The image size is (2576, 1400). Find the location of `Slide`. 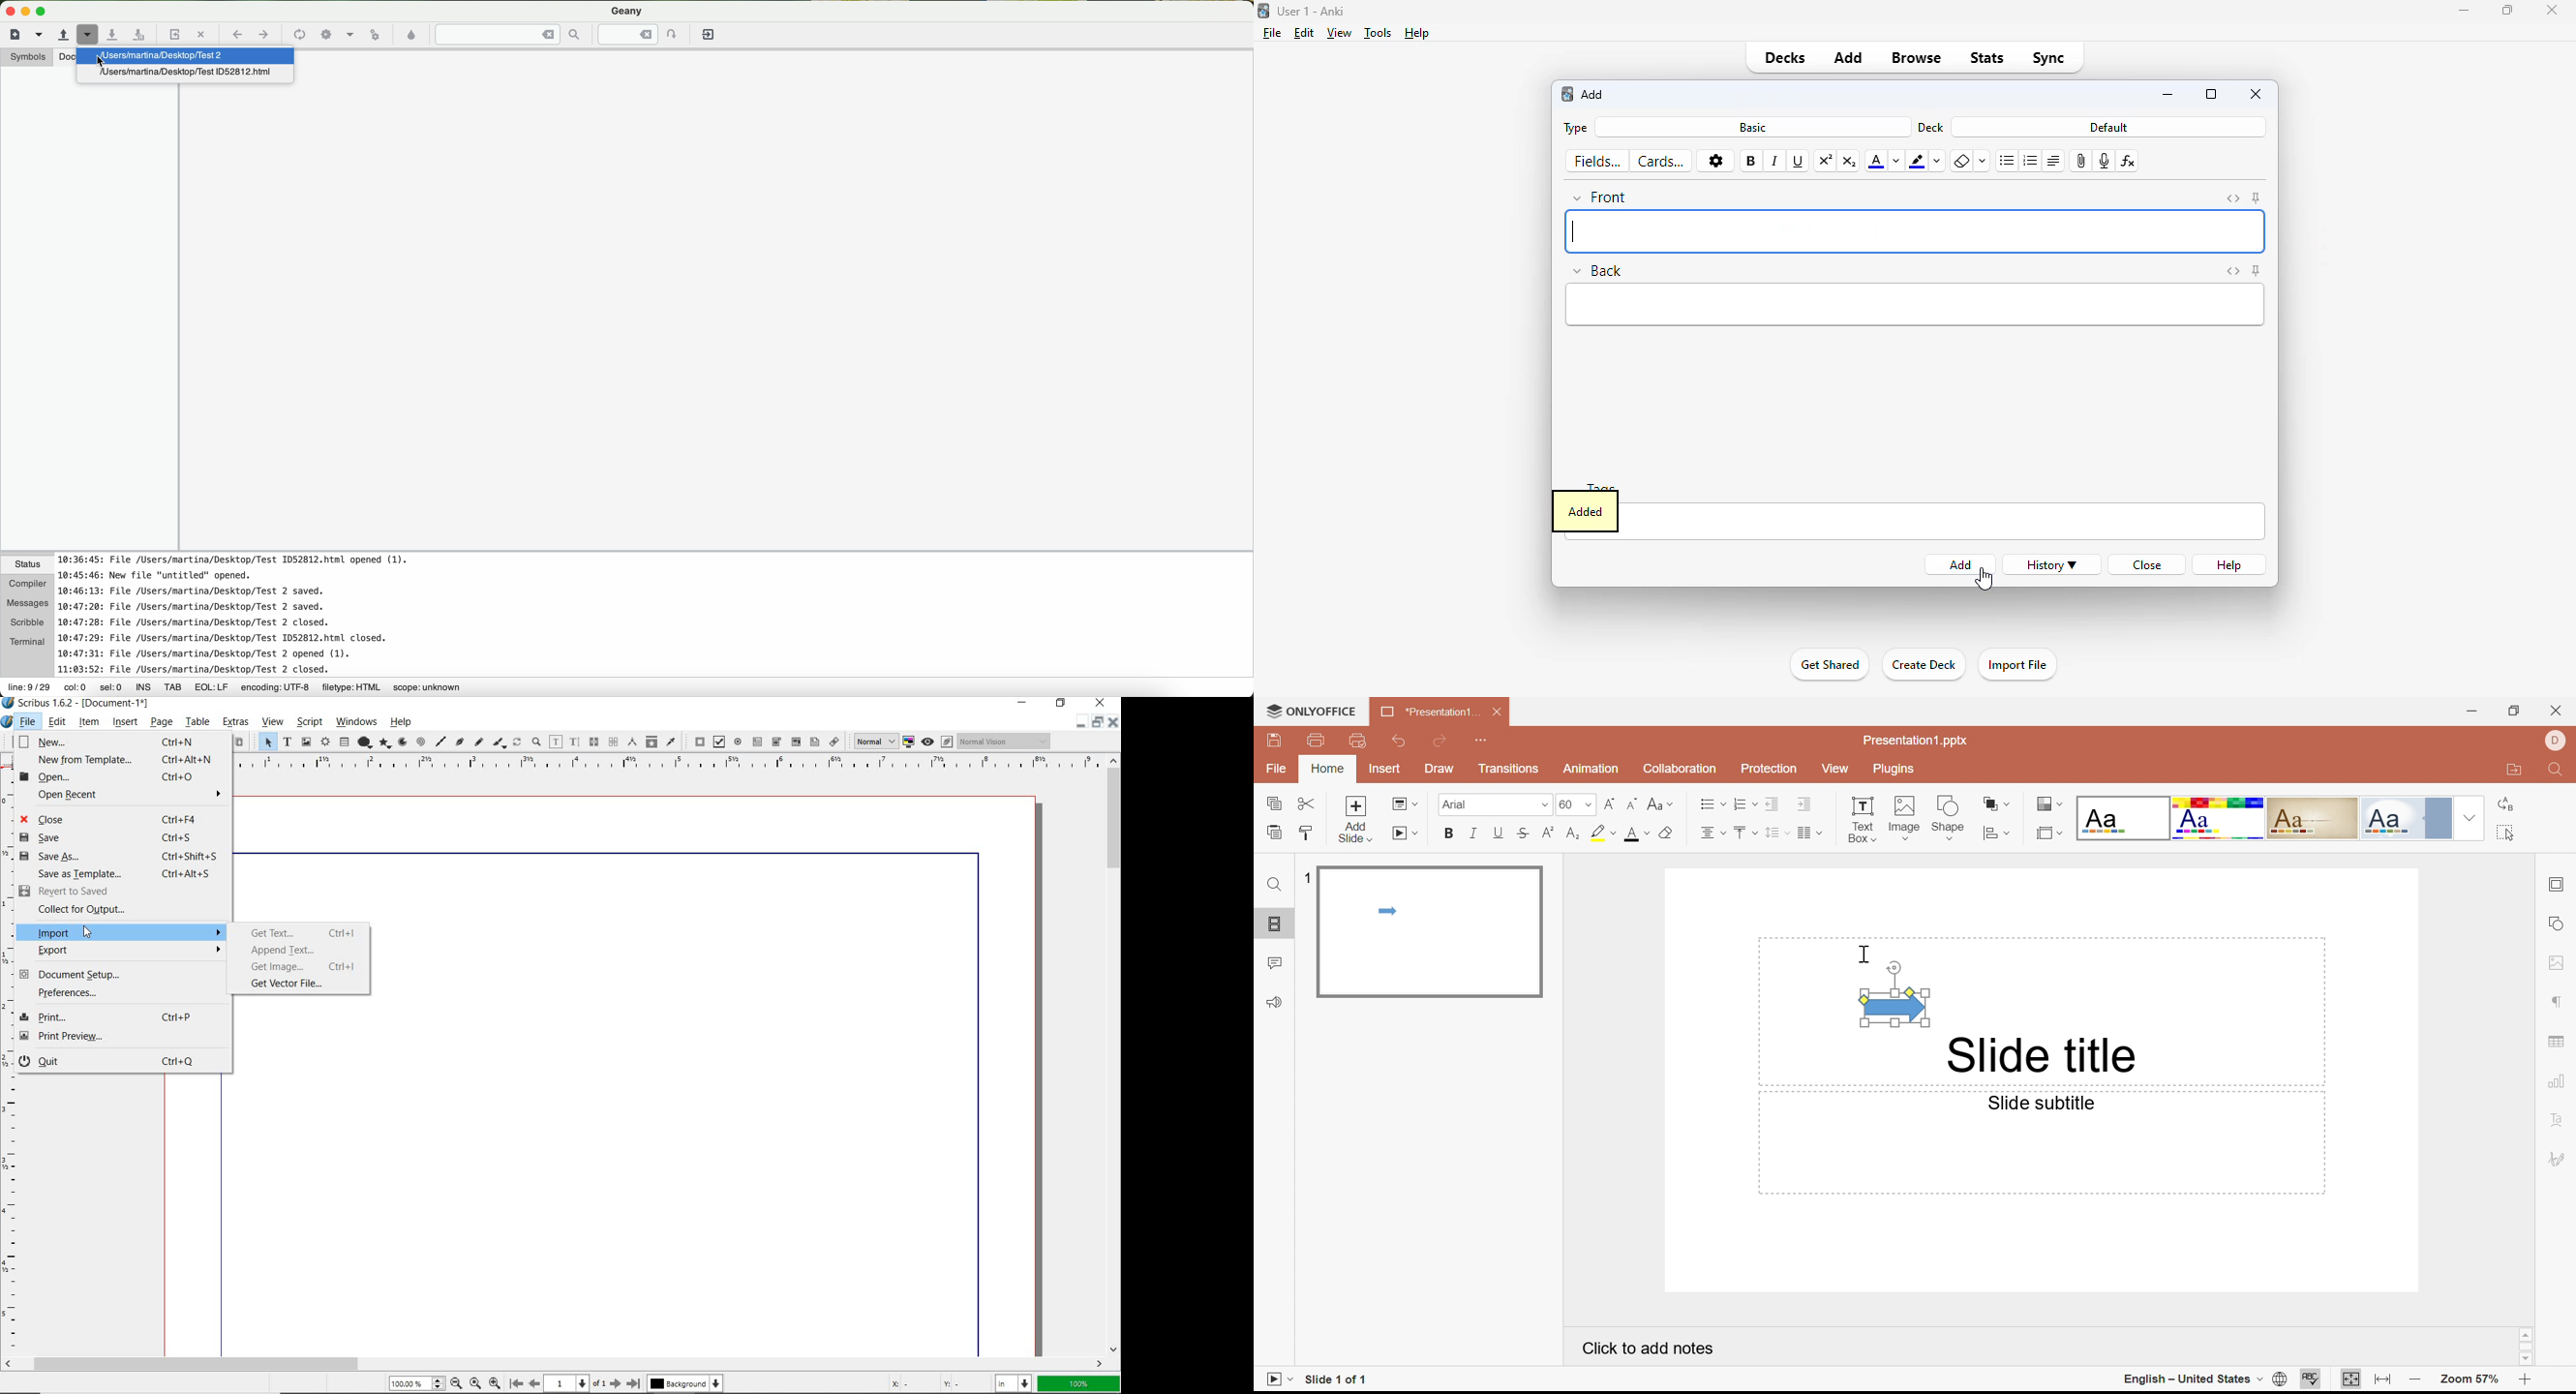

Slide is located at coordinates (1428, 932).